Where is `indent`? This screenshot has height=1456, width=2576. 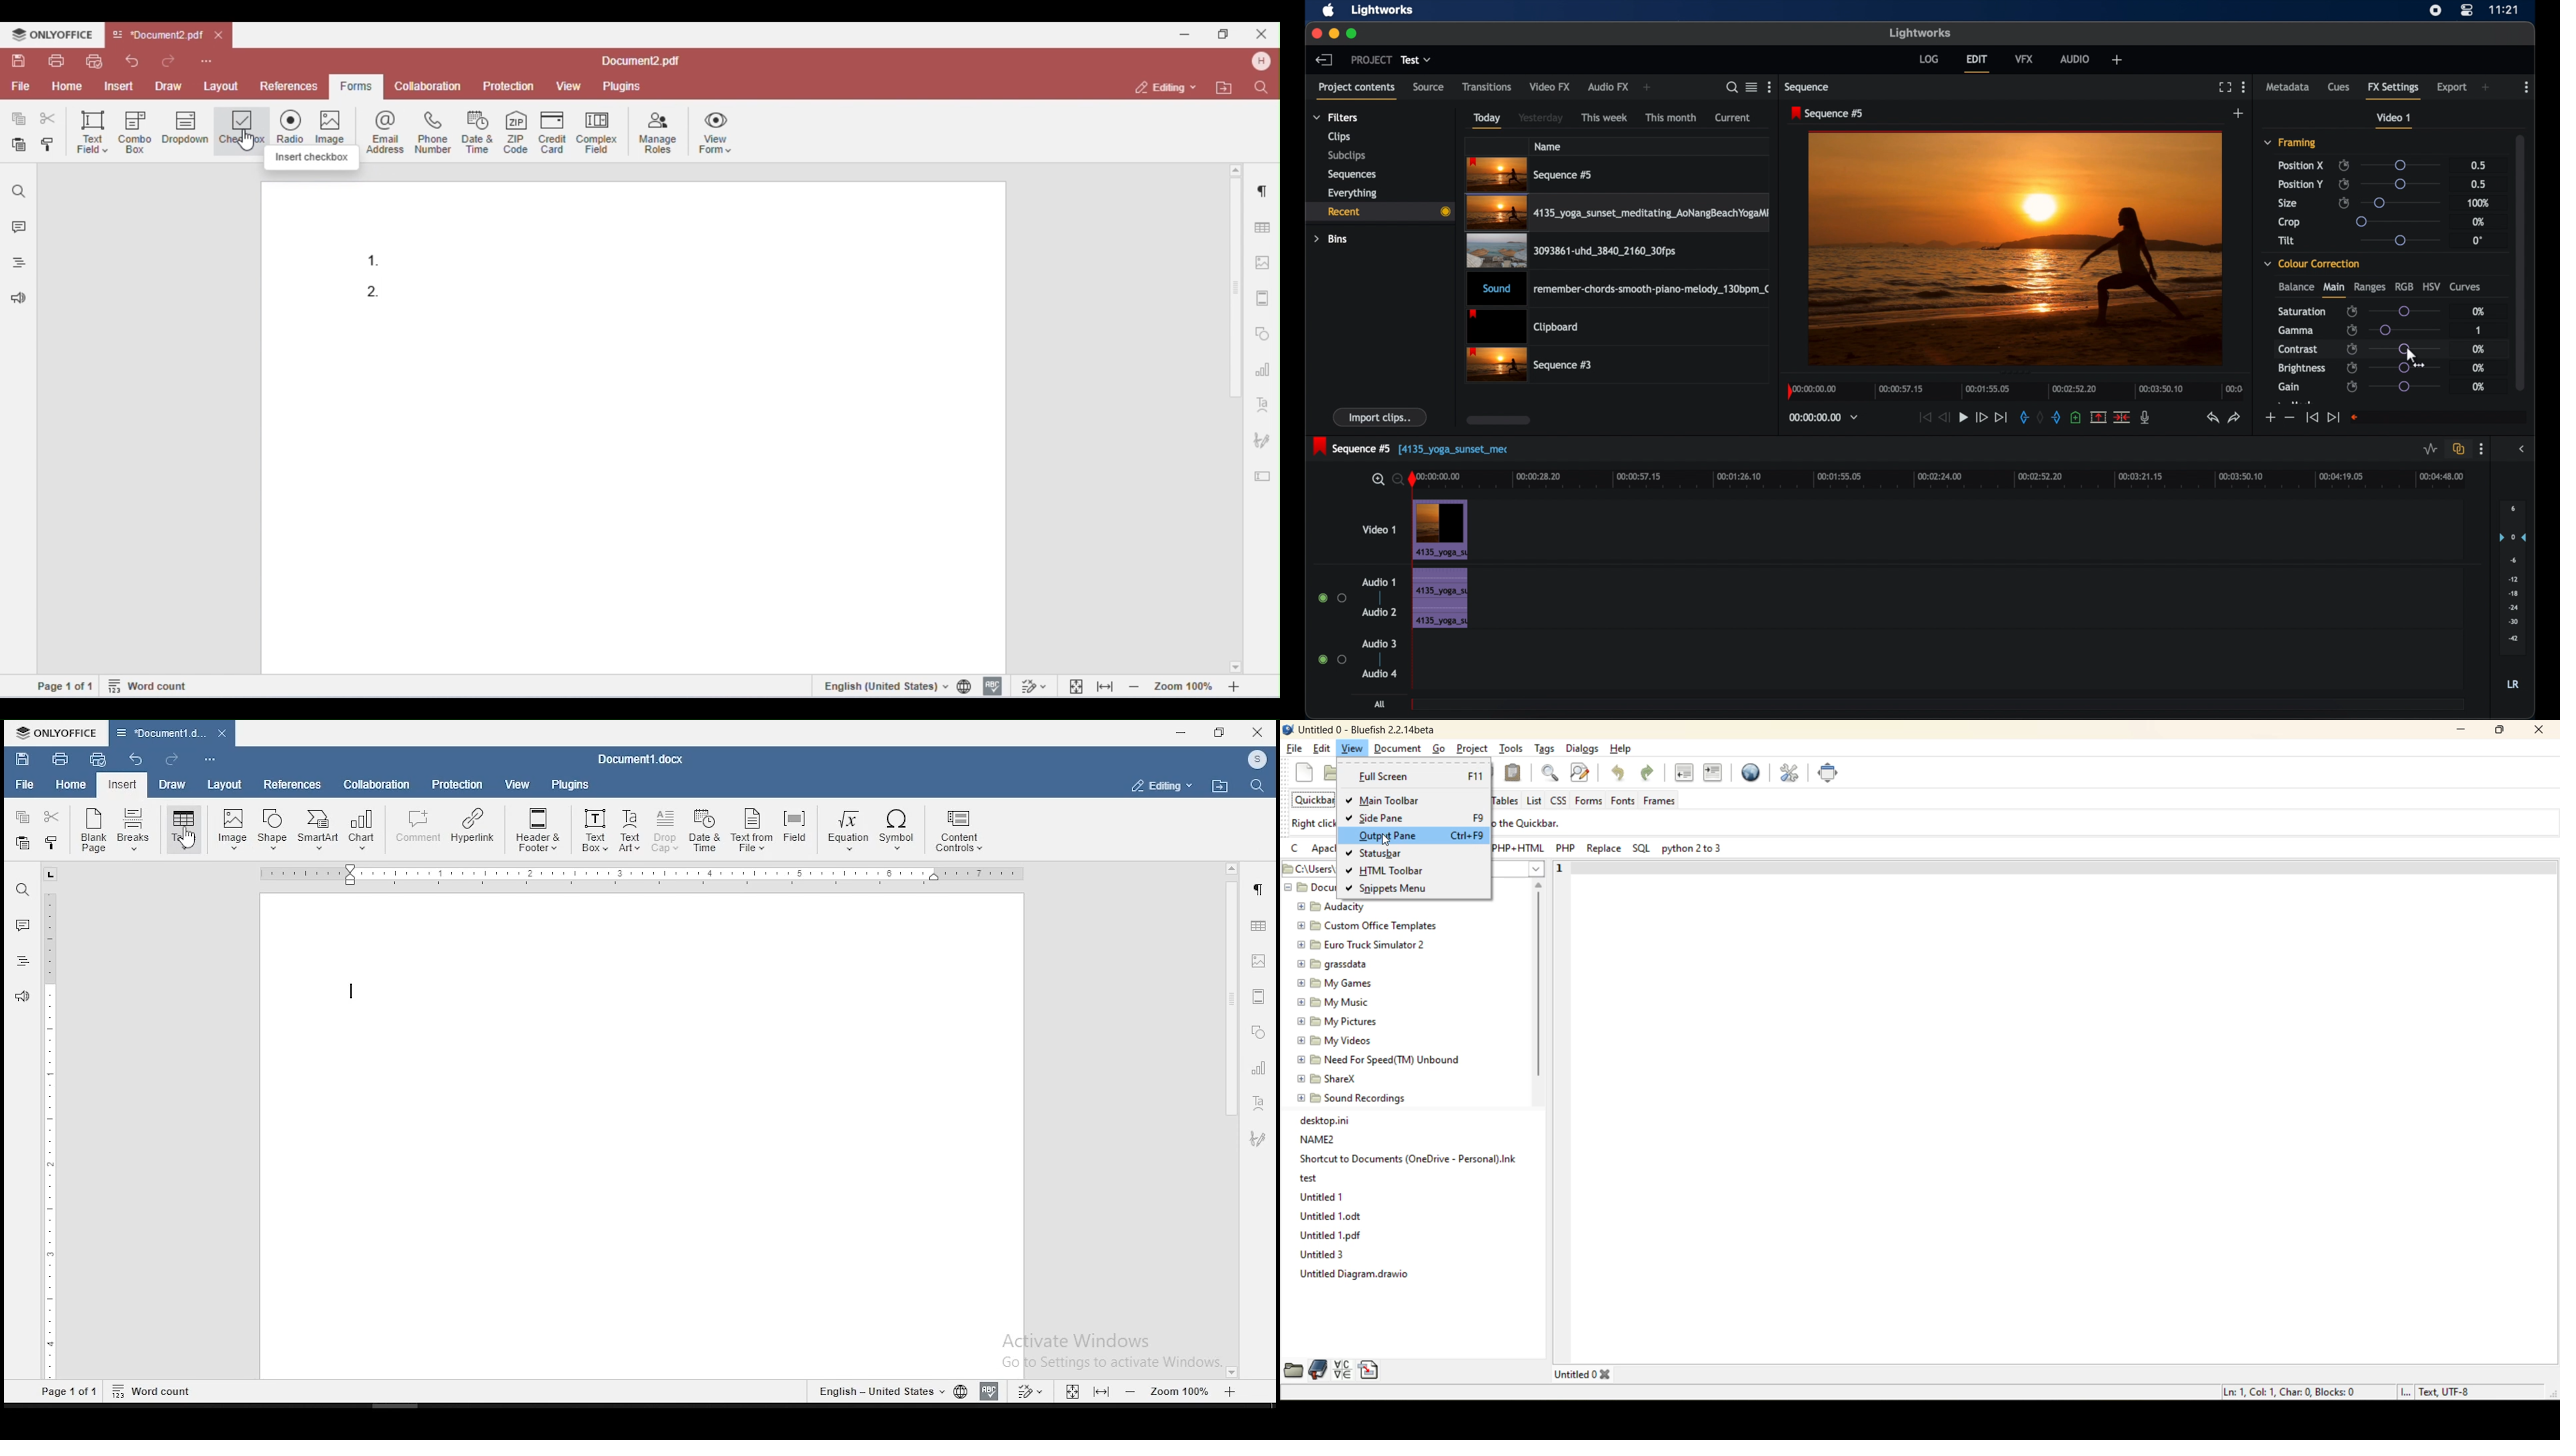
indent is located at coordinates (1712, 775).